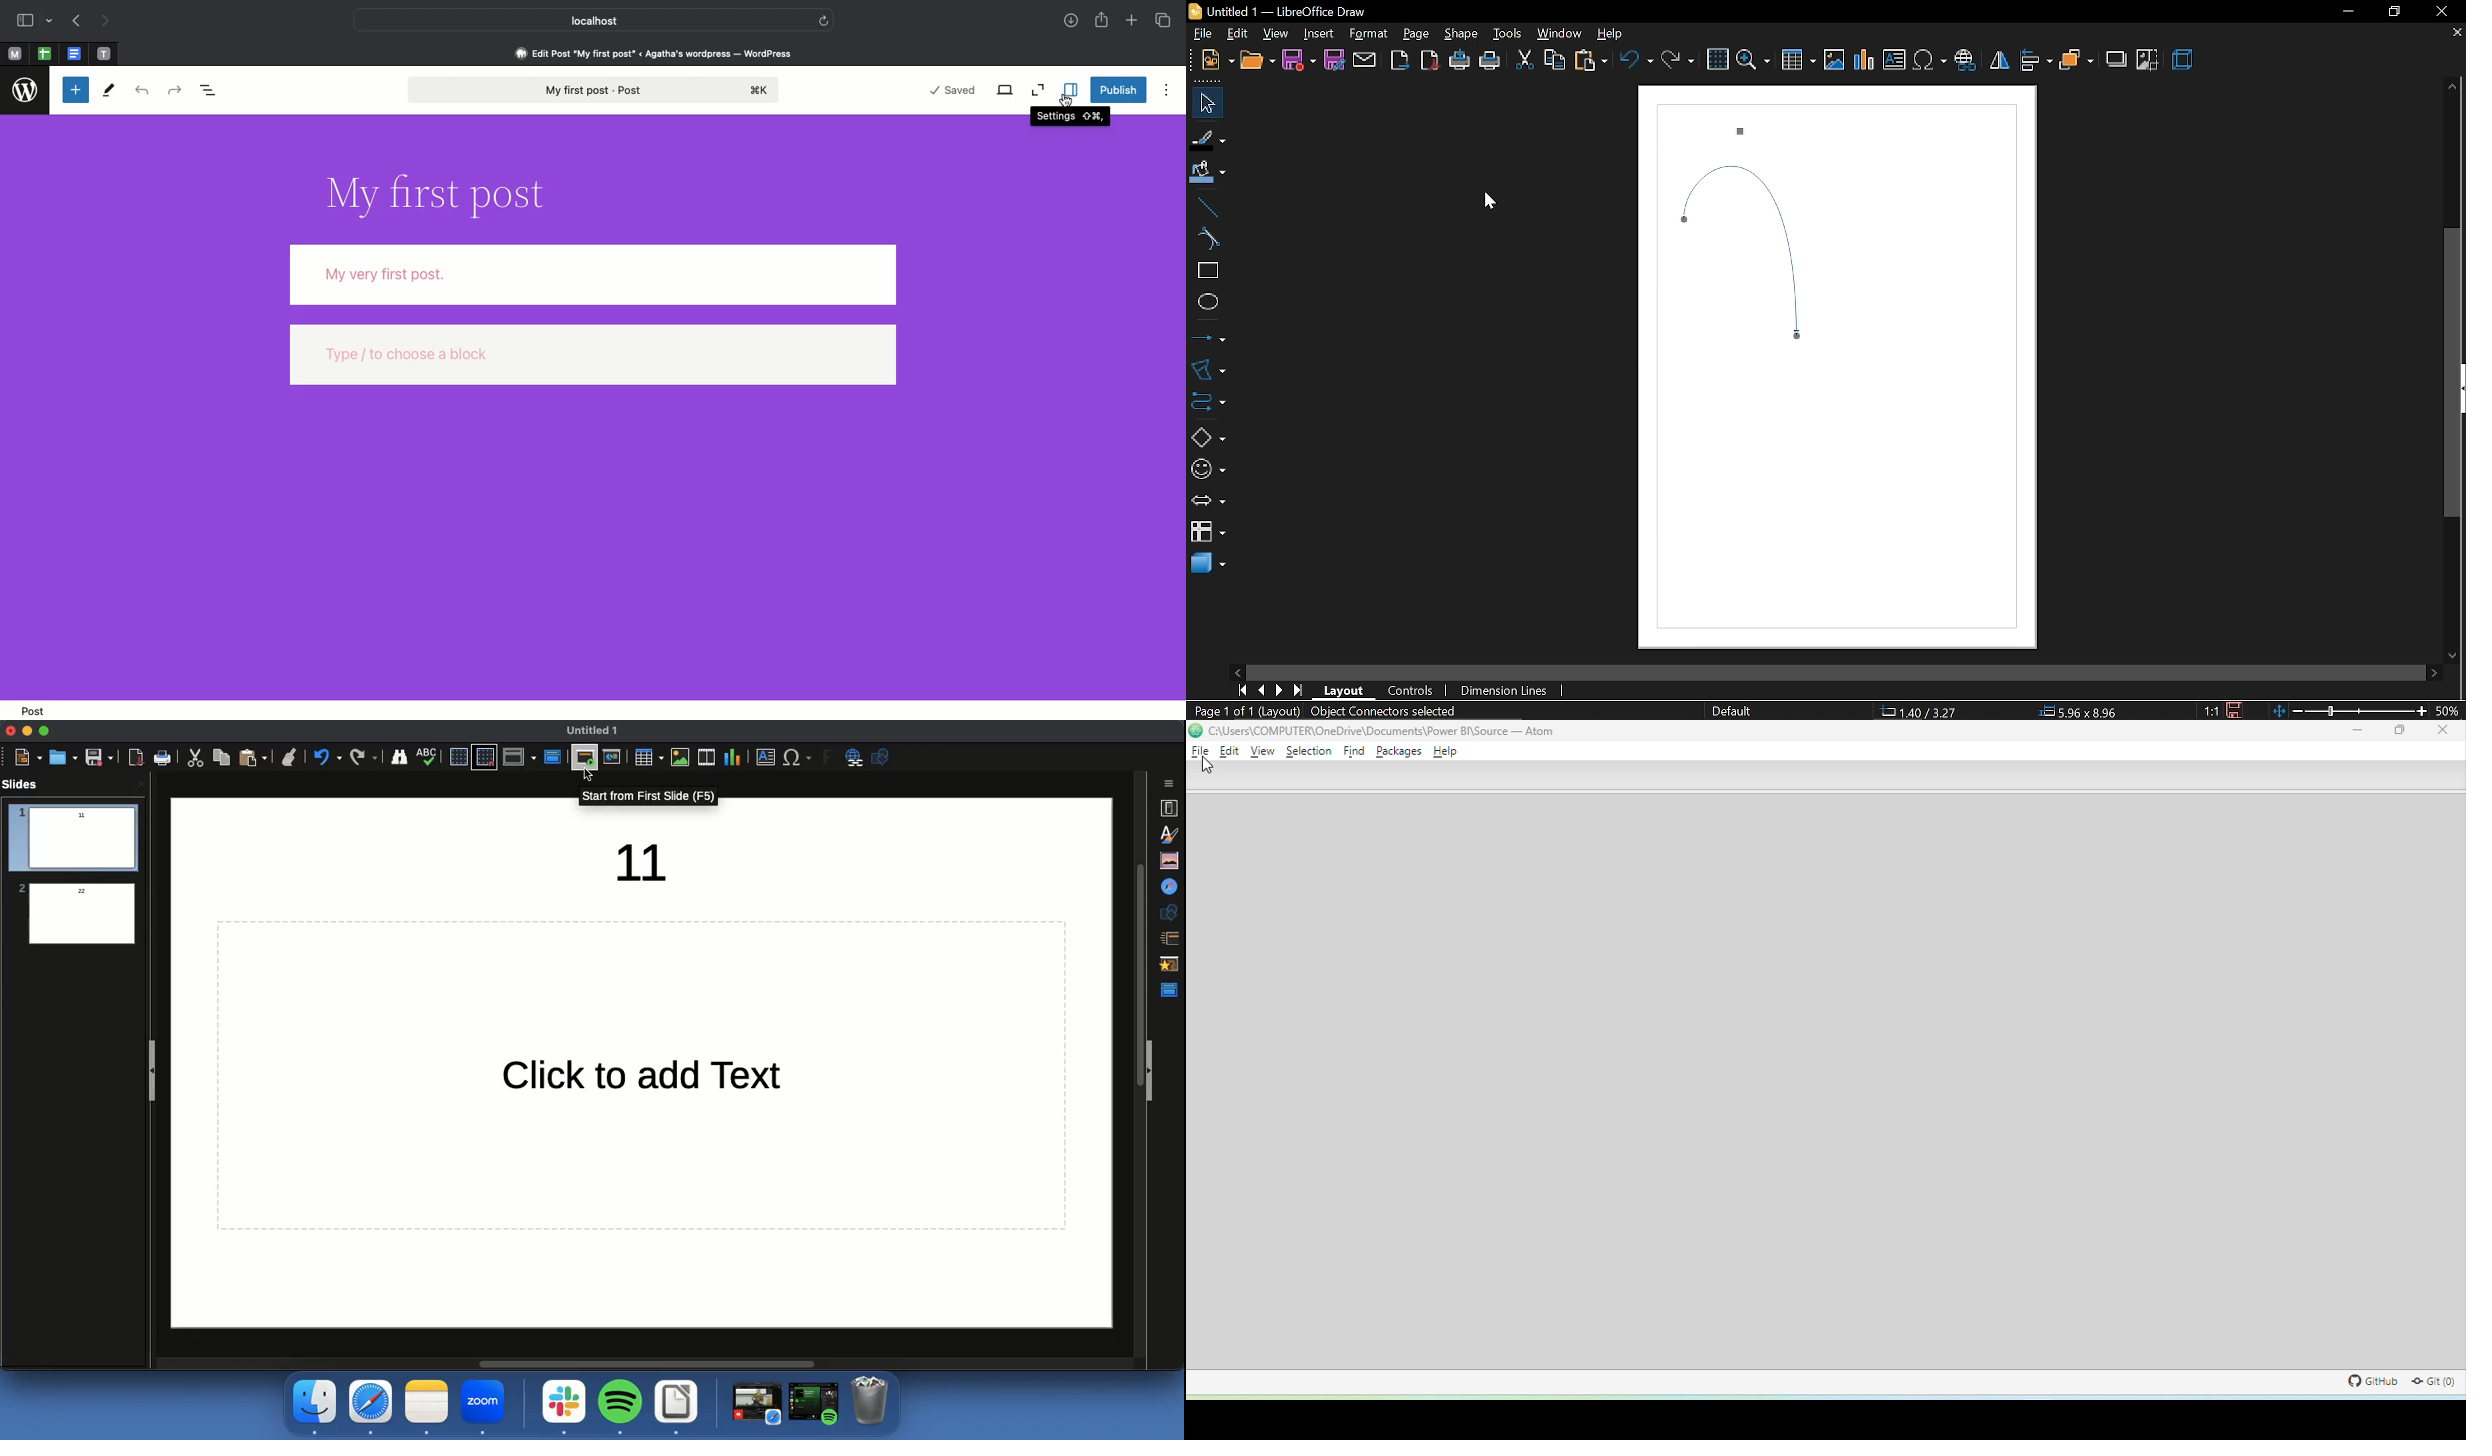 This screenshot has width=2492, height=1456. I want to click on close, so click(2439, 11).